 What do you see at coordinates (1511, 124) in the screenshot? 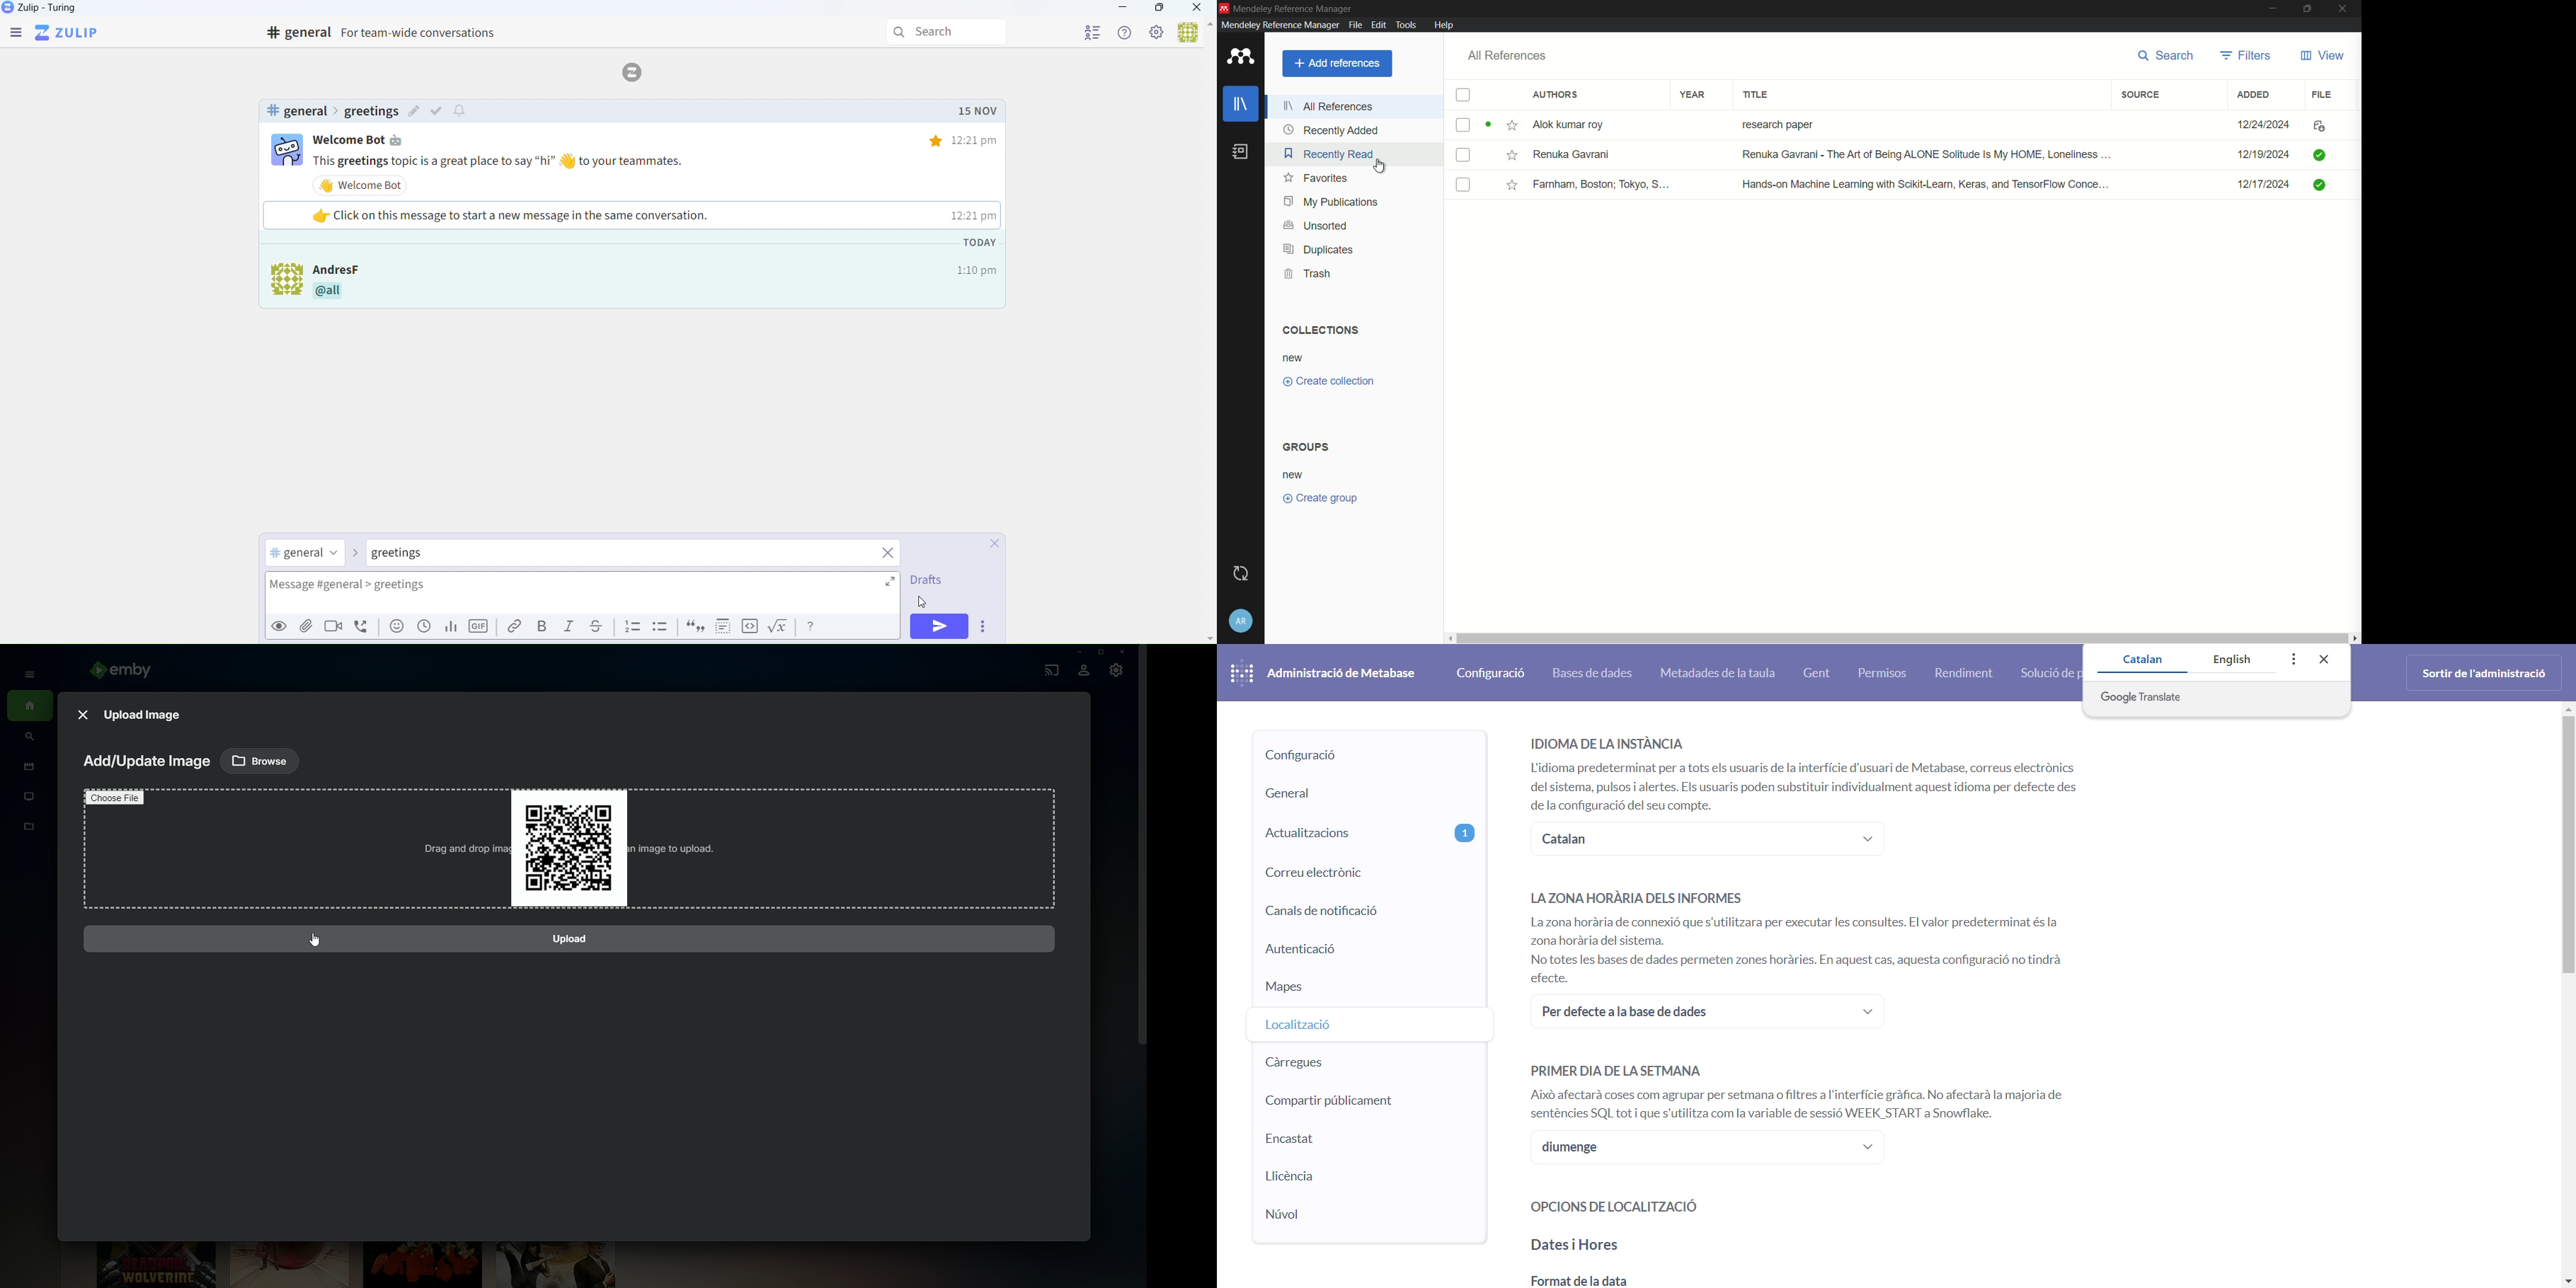
I see `Toggle favorites` at bounding box center [1511, 124].